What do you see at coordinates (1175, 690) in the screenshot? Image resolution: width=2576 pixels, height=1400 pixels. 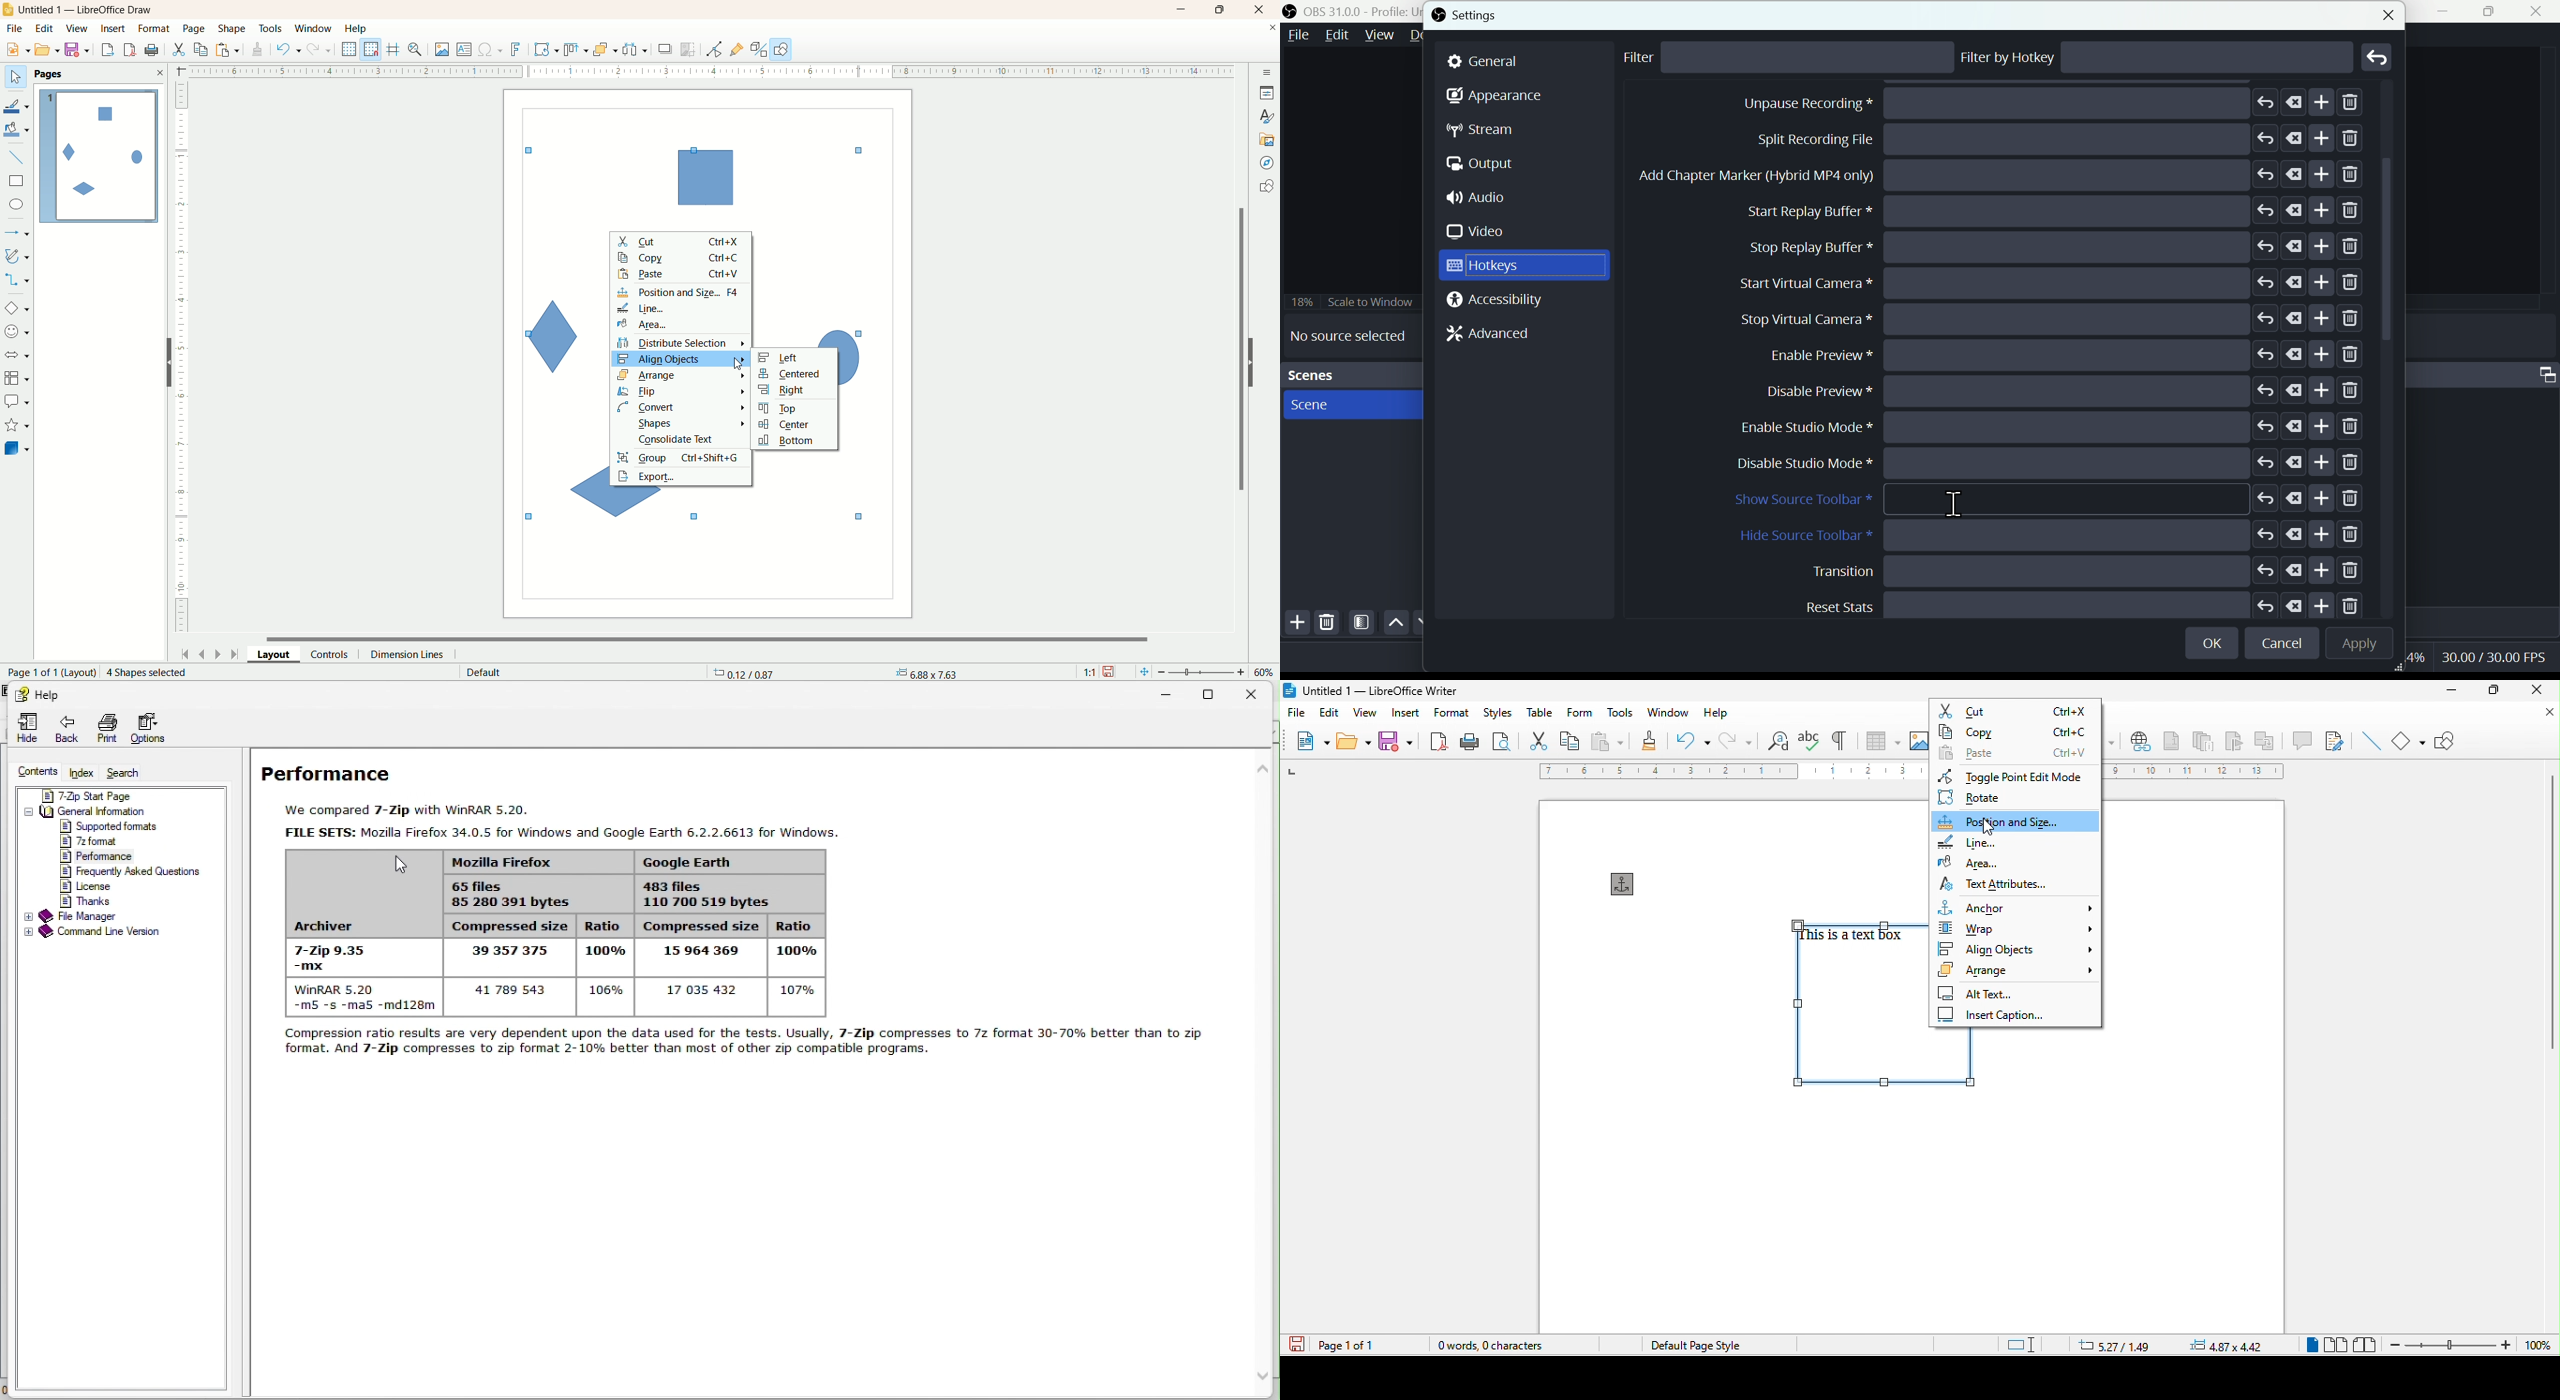 I see `minimize` at bounding box center [1175, 690].